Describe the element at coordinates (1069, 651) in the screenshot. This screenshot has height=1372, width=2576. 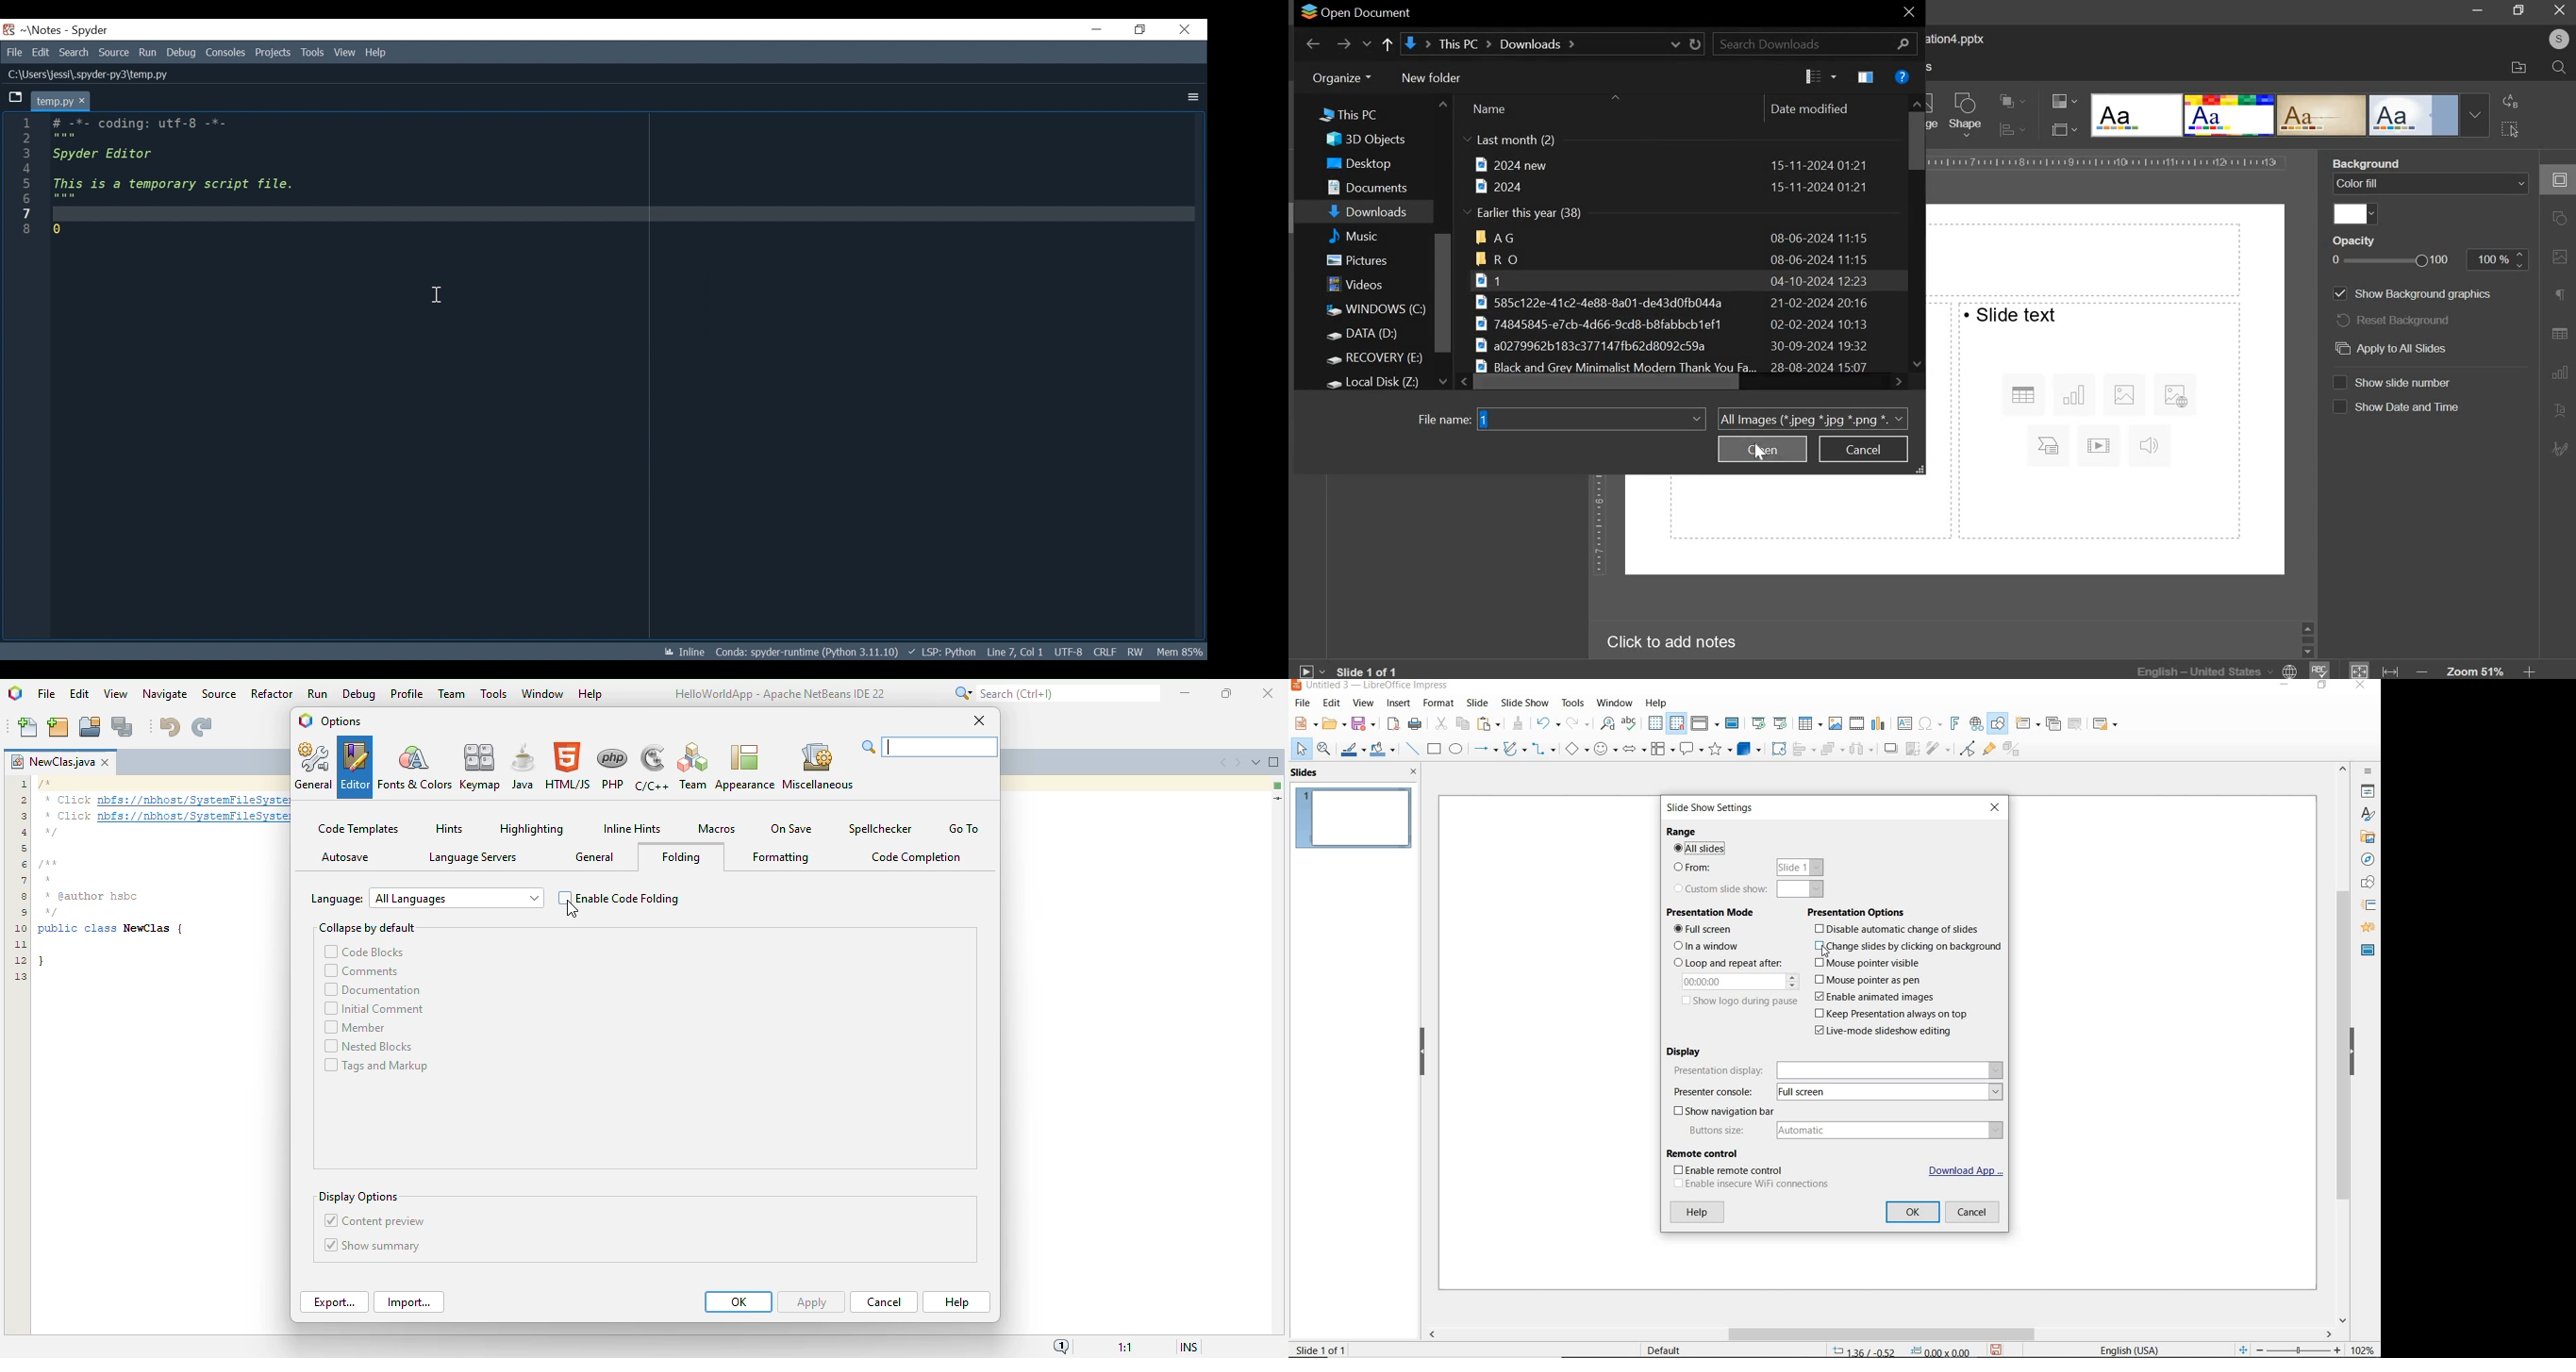
I see `UTF: 8` at that location.